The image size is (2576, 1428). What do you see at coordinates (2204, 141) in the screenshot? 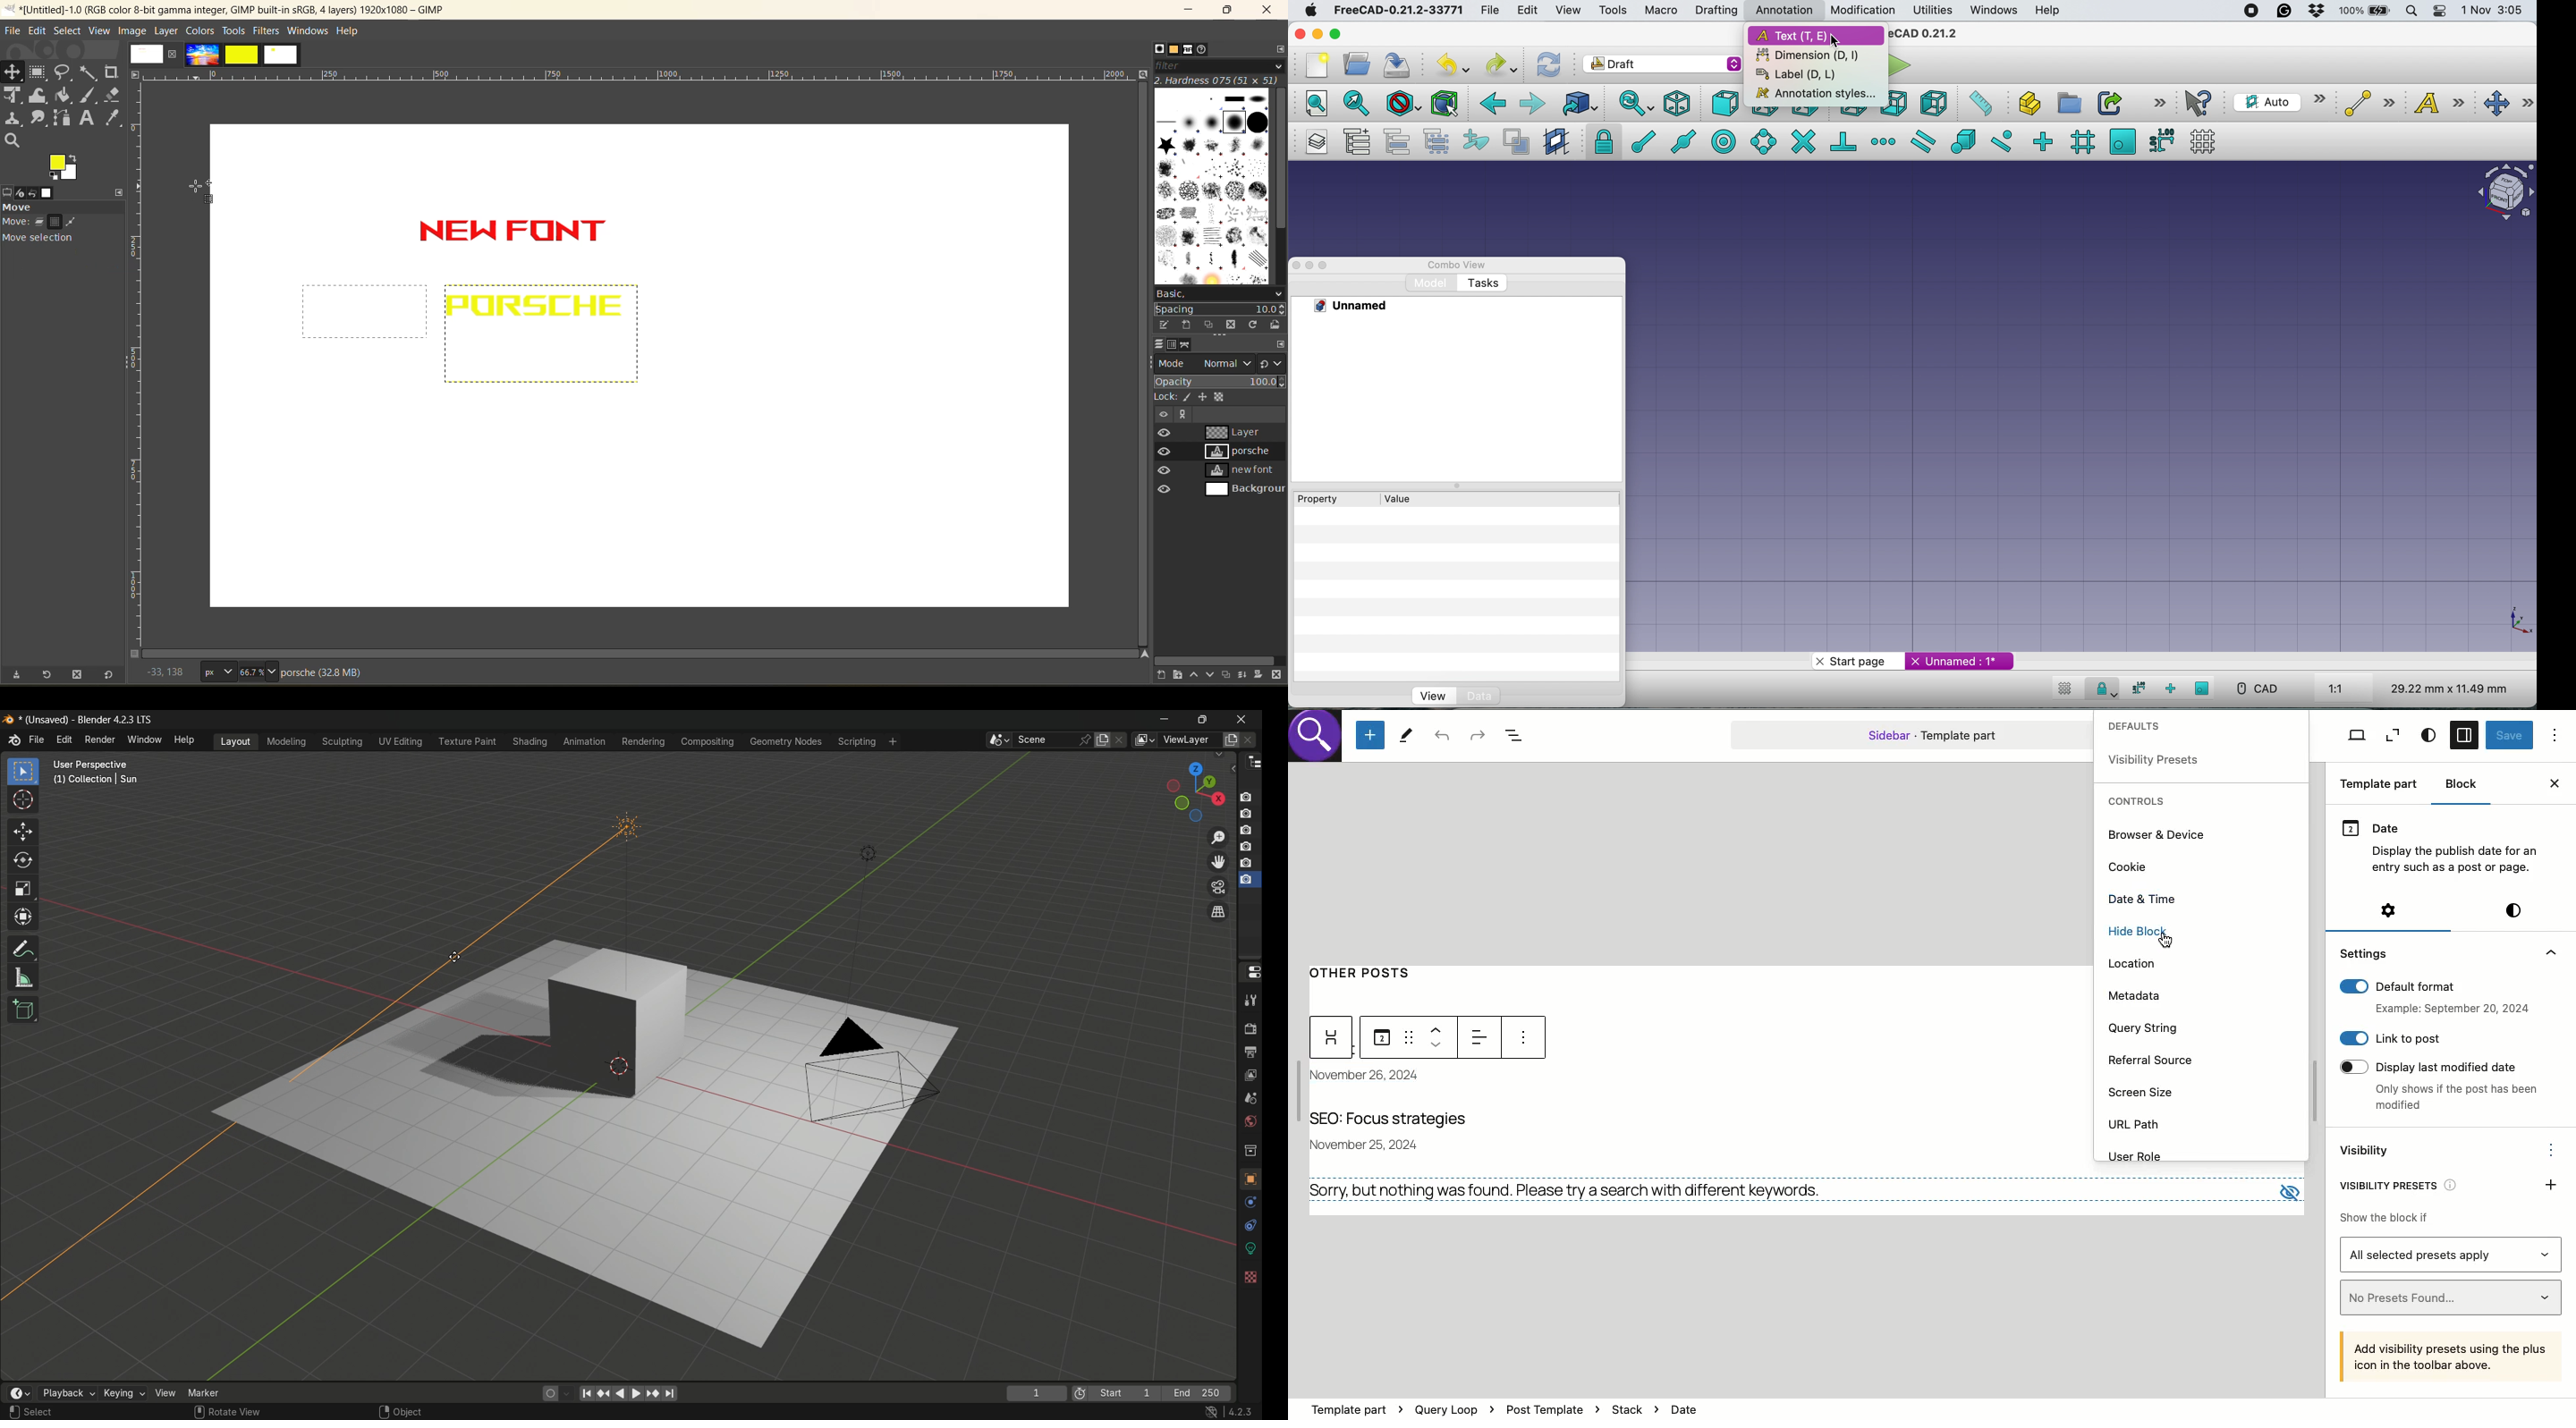
I see `toggle grid` at bounding box center [2204, 141].